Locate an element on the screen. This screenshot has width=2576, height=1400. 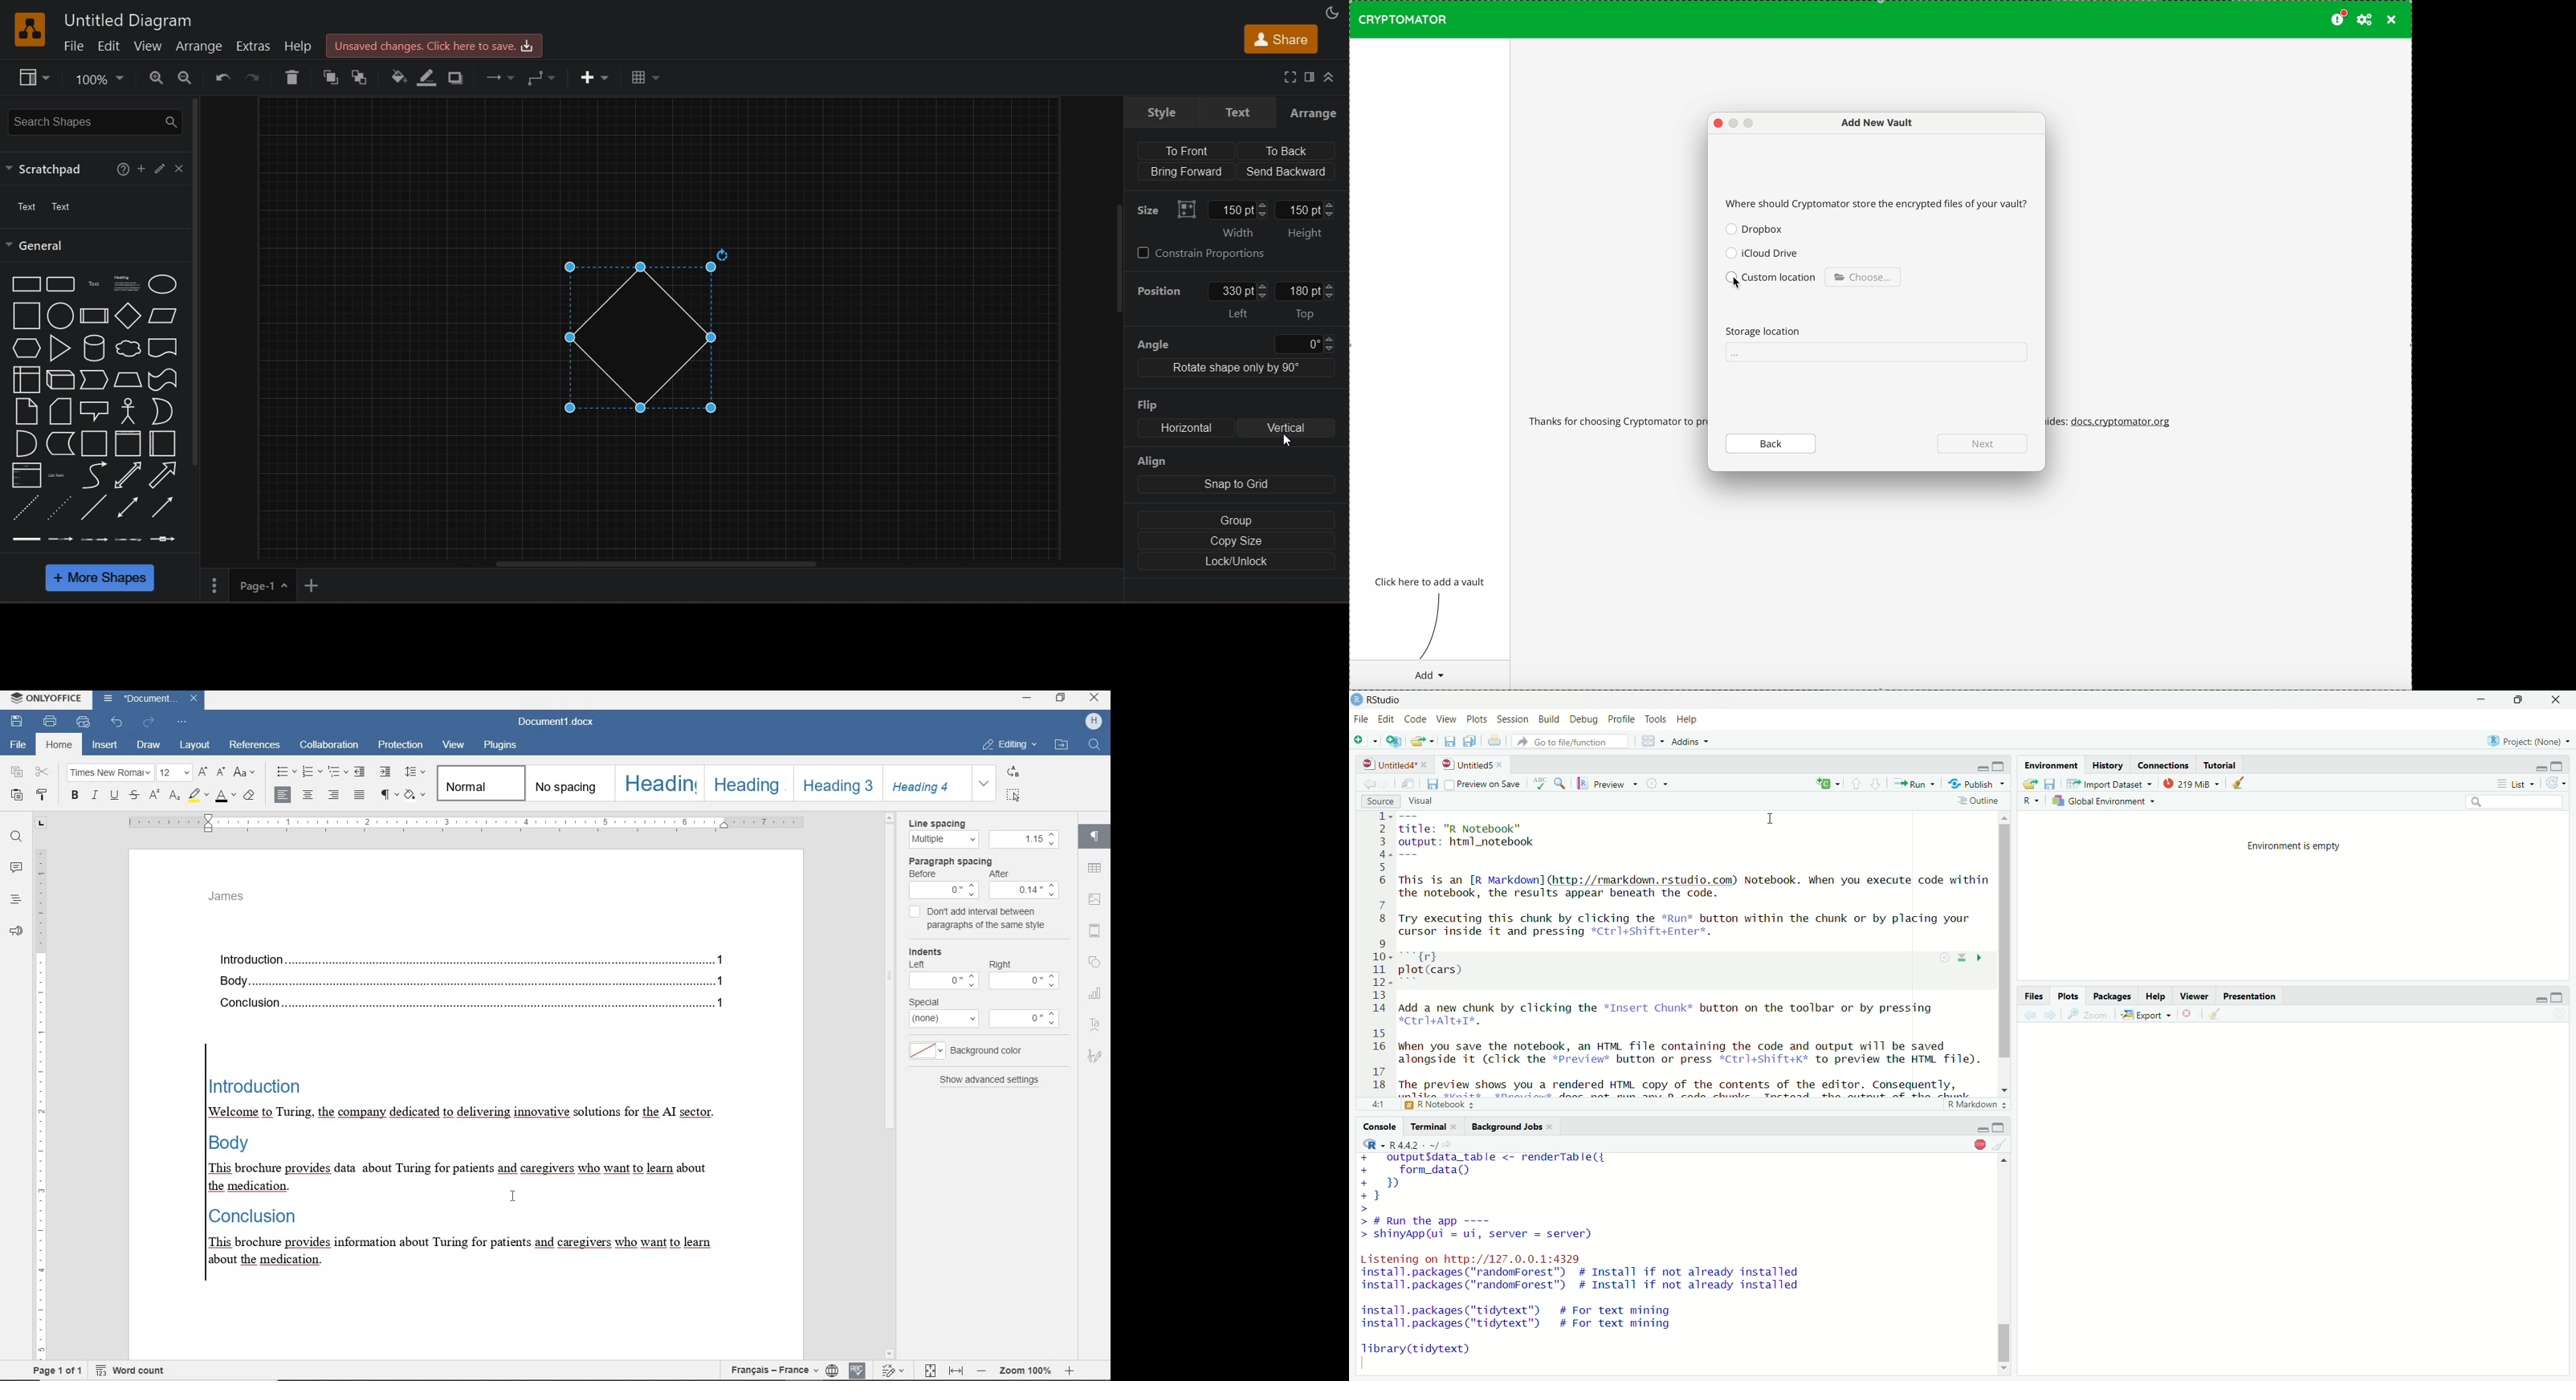
replace is located at coordinates (1012, 773).